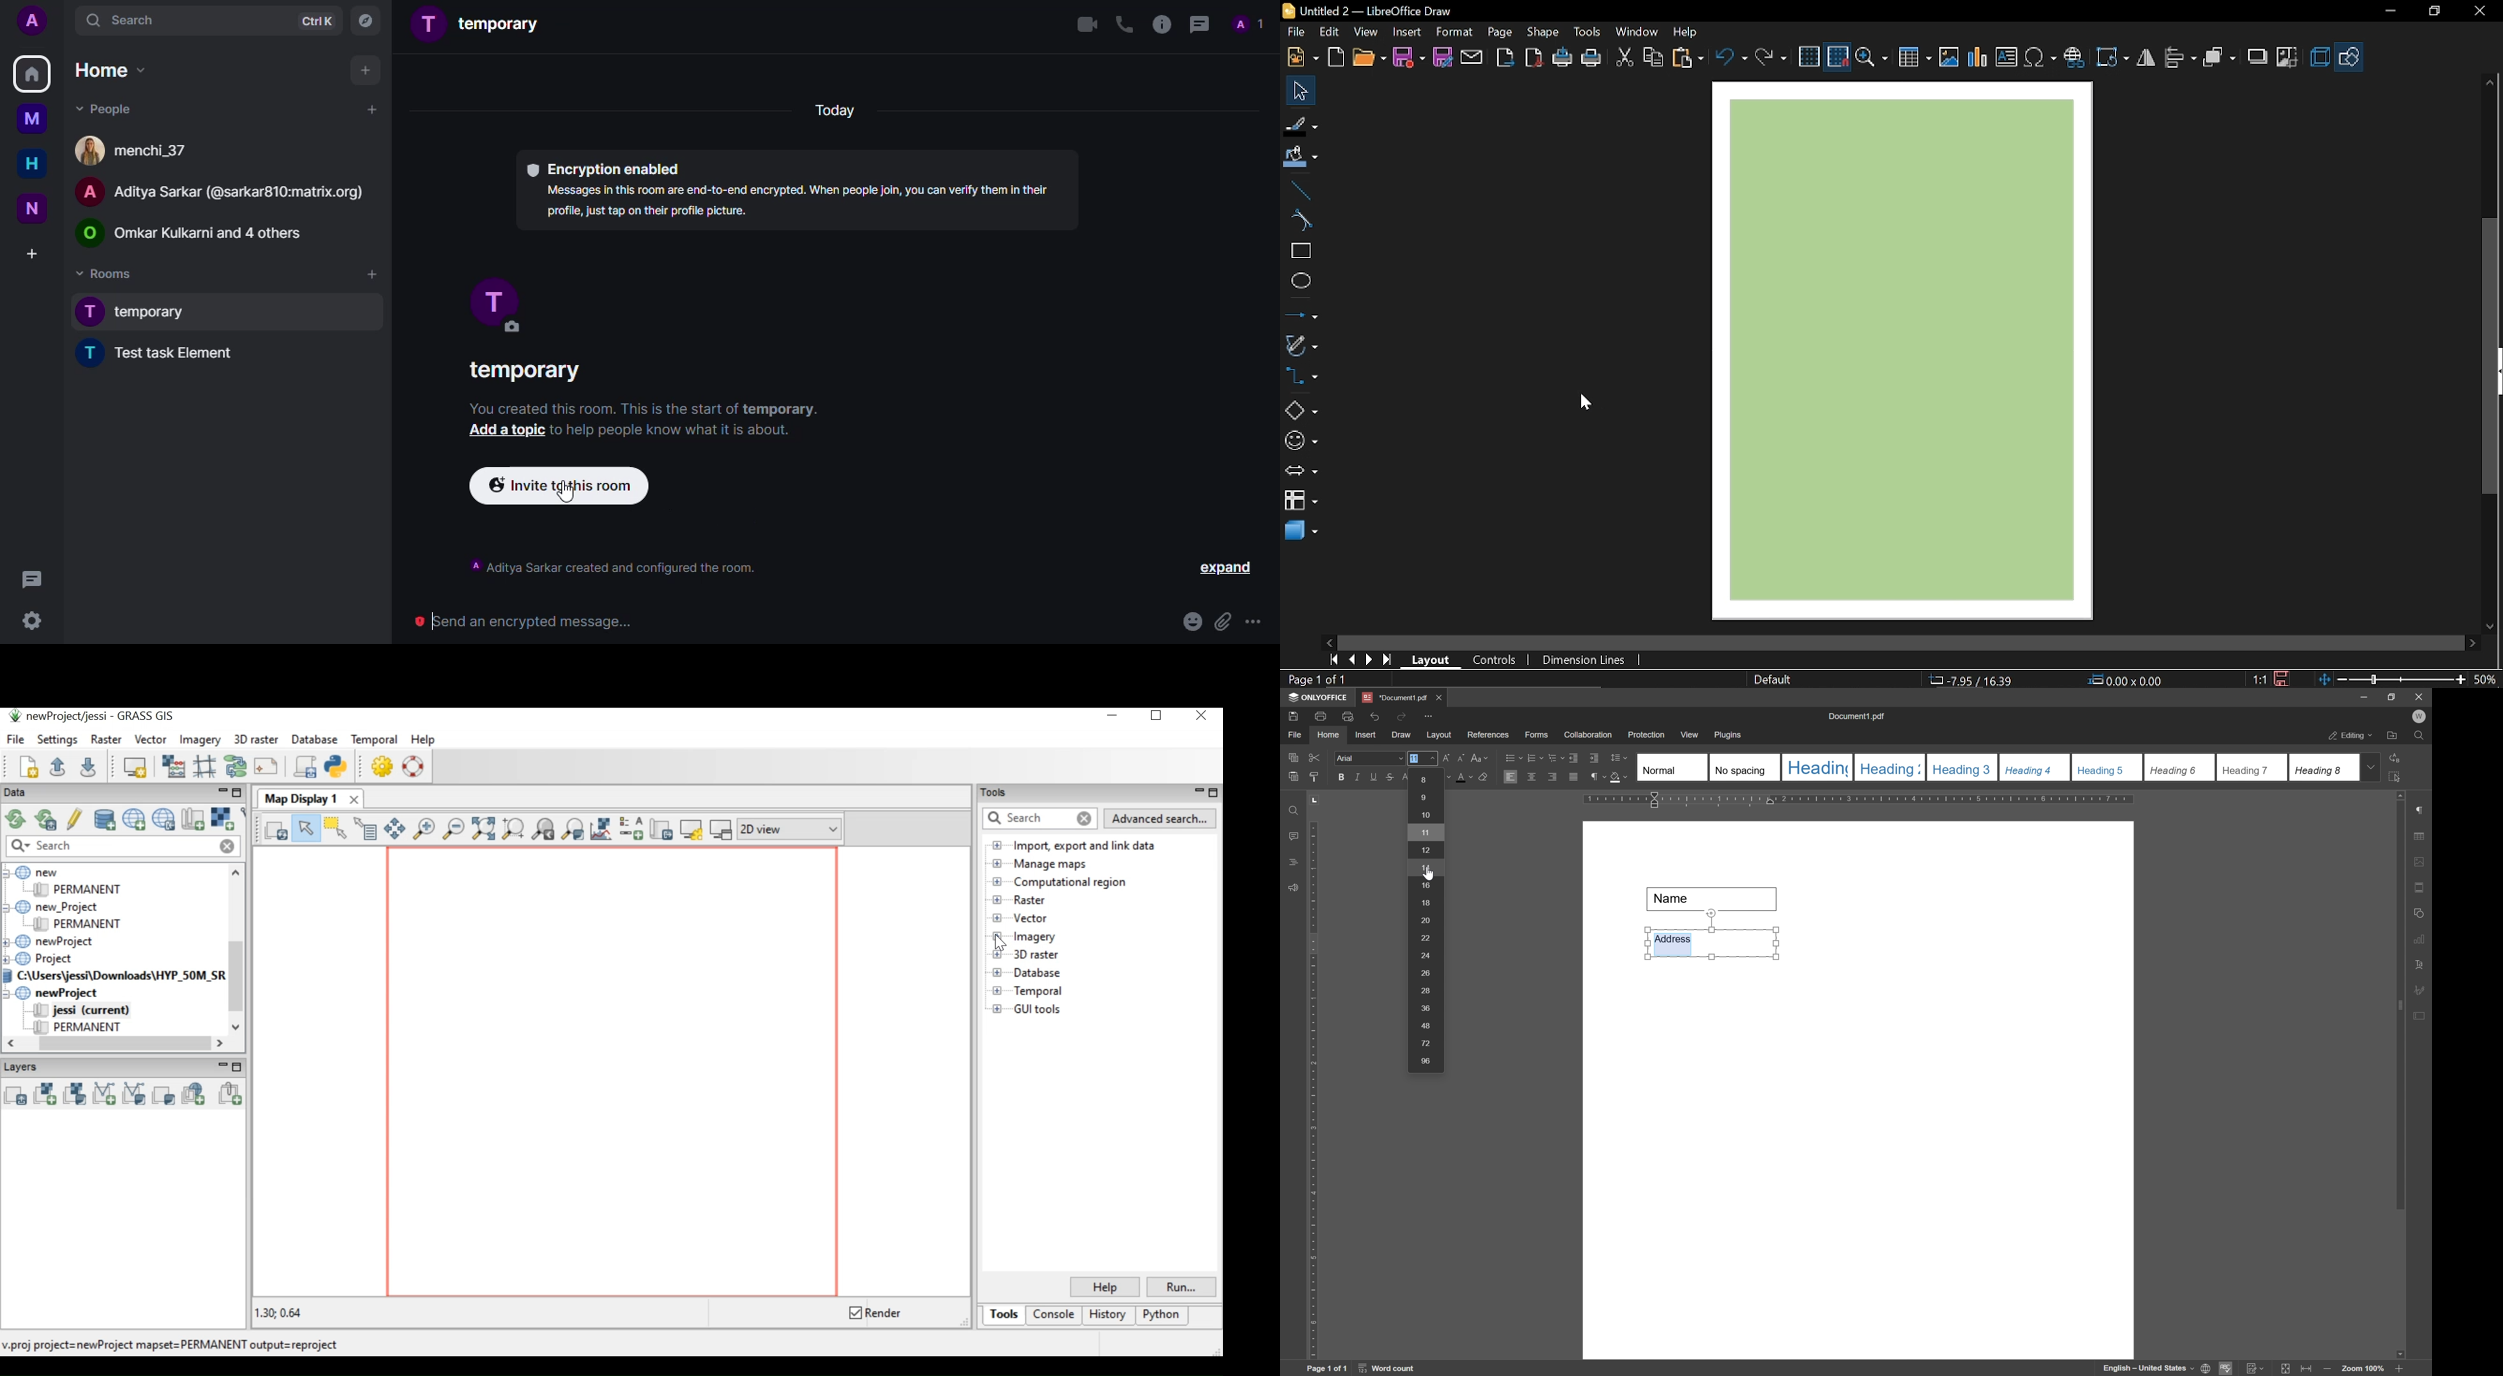 The width and height of the screenshot is (2520, 1400). Describe the element at coordinates (1467, 778) in the screenshot. I see `font size` at that location.